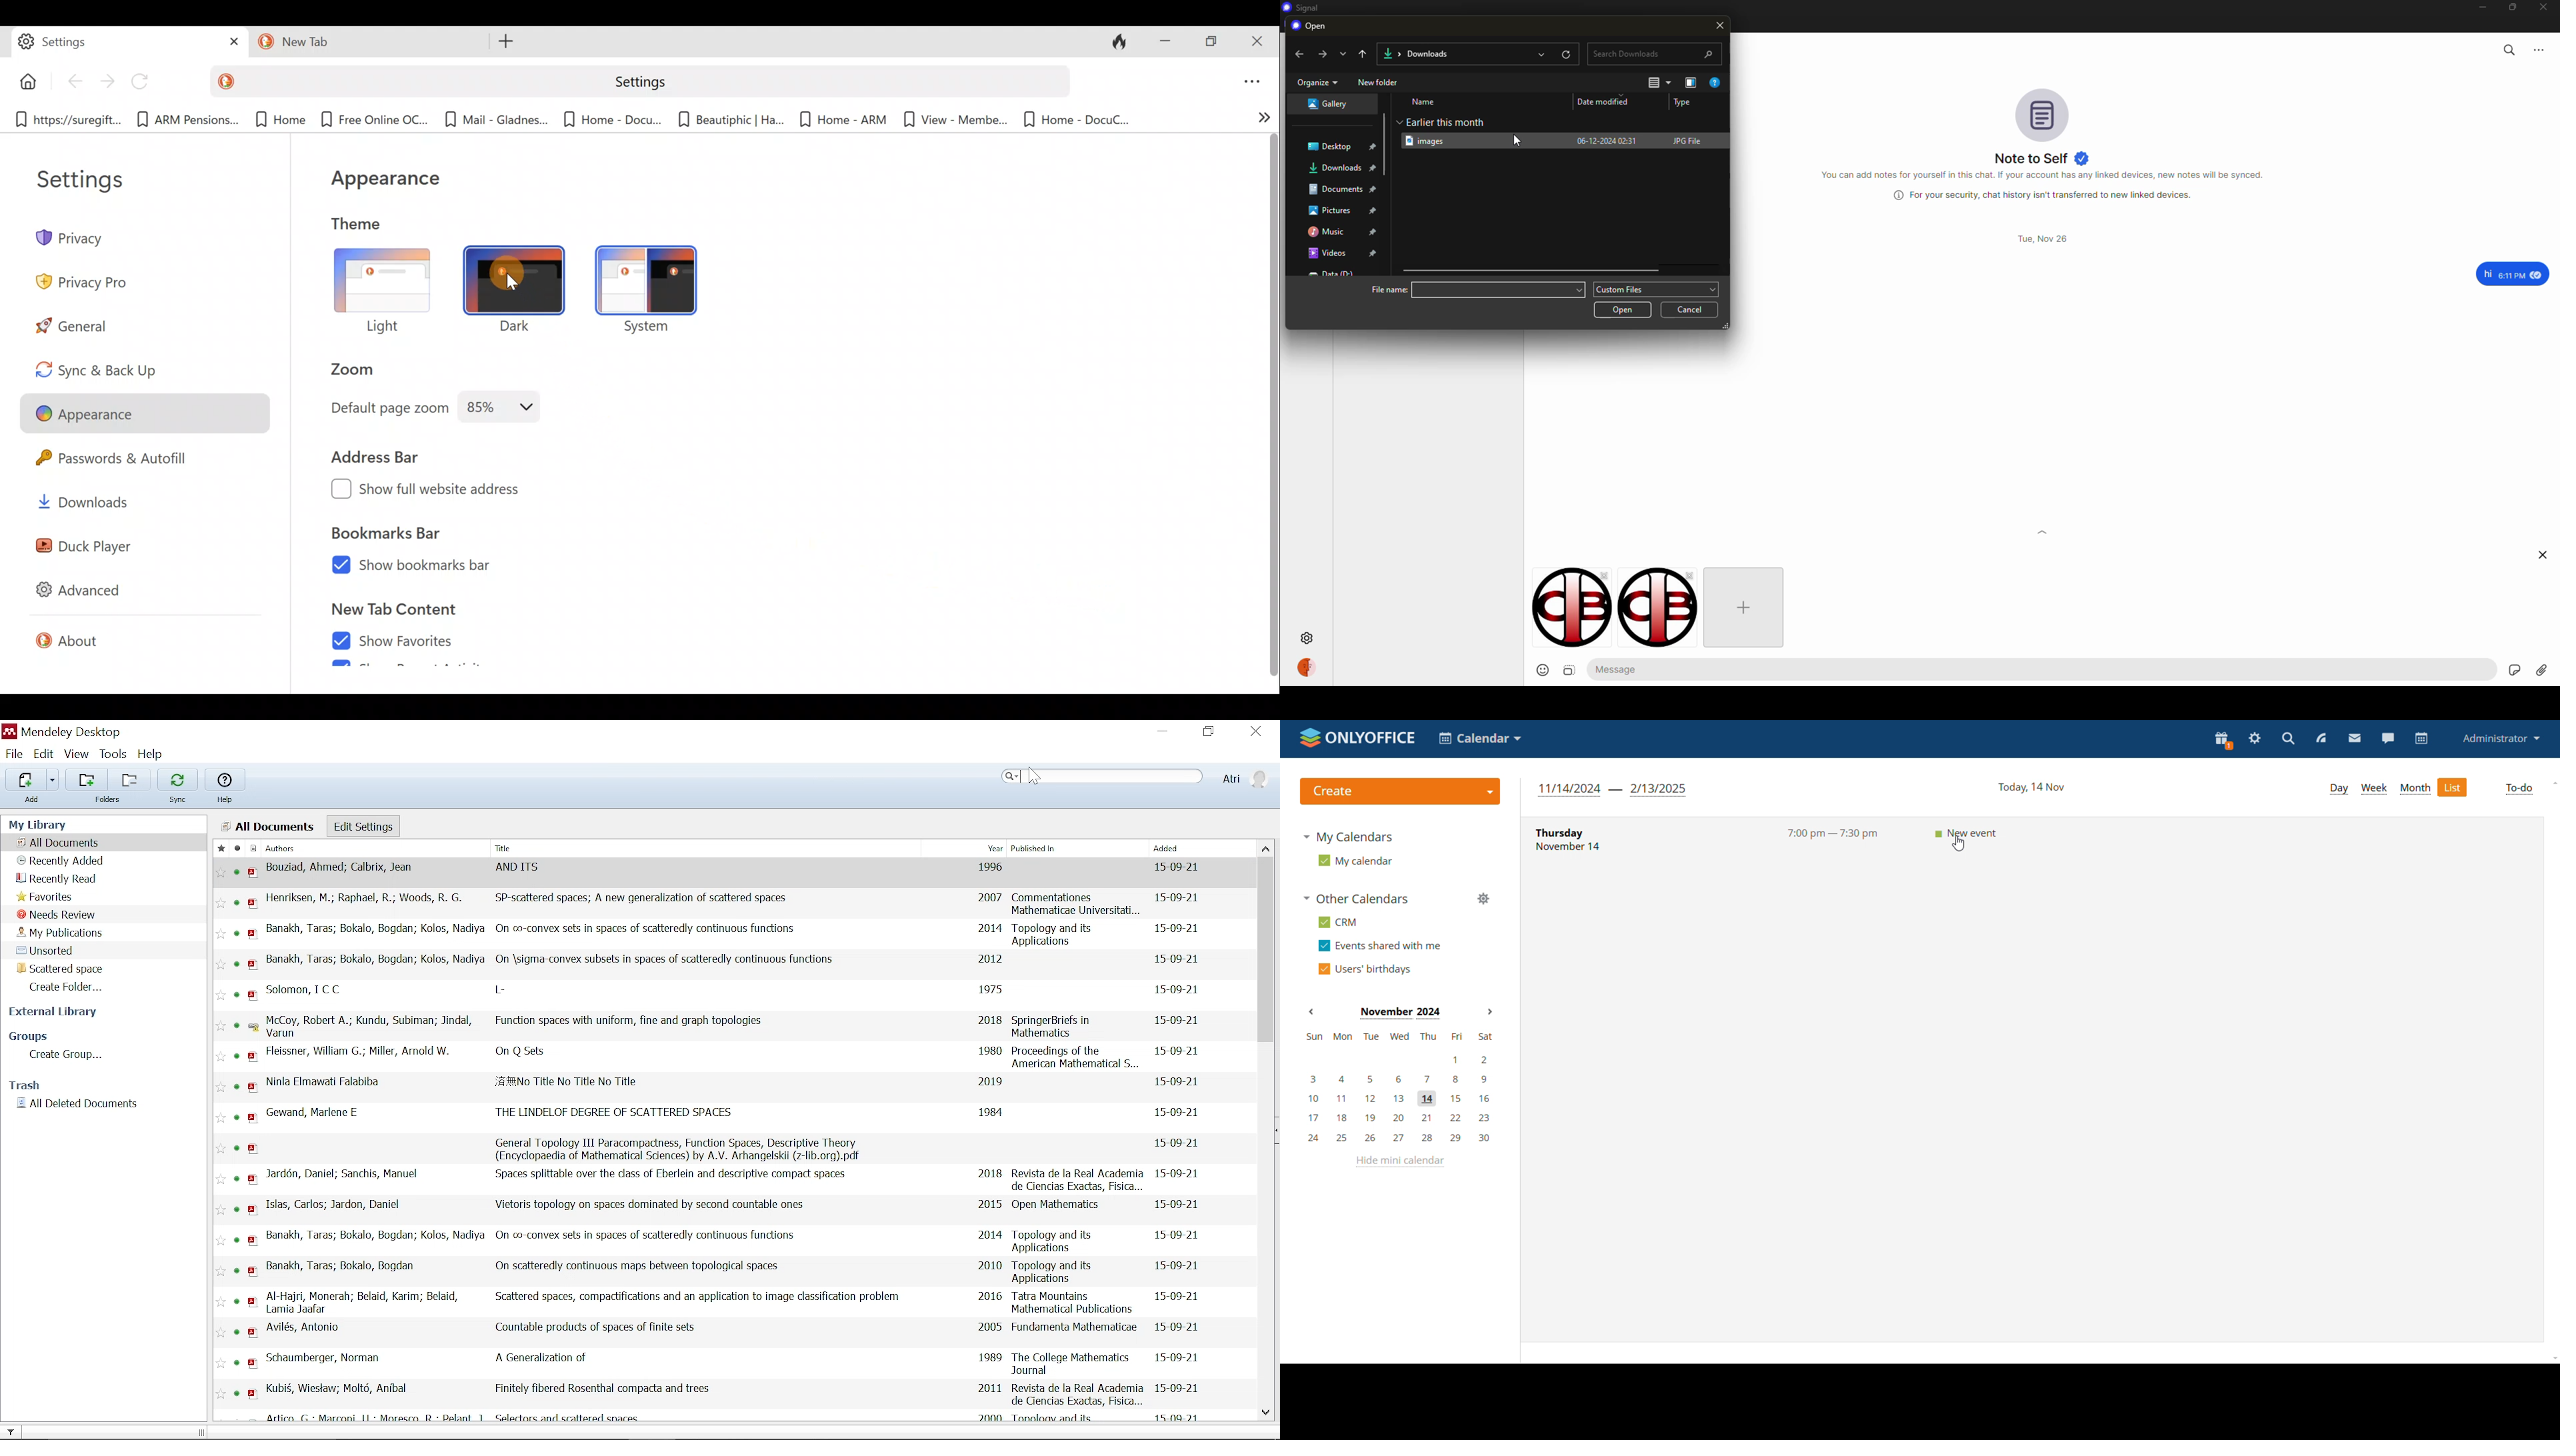 Image resolution: width=2576 pixels, height=1456 pixels. What do you see at coordinates (68, 1055) in the screenshot?
I see `Create group` at bounding box center [68, 1055].